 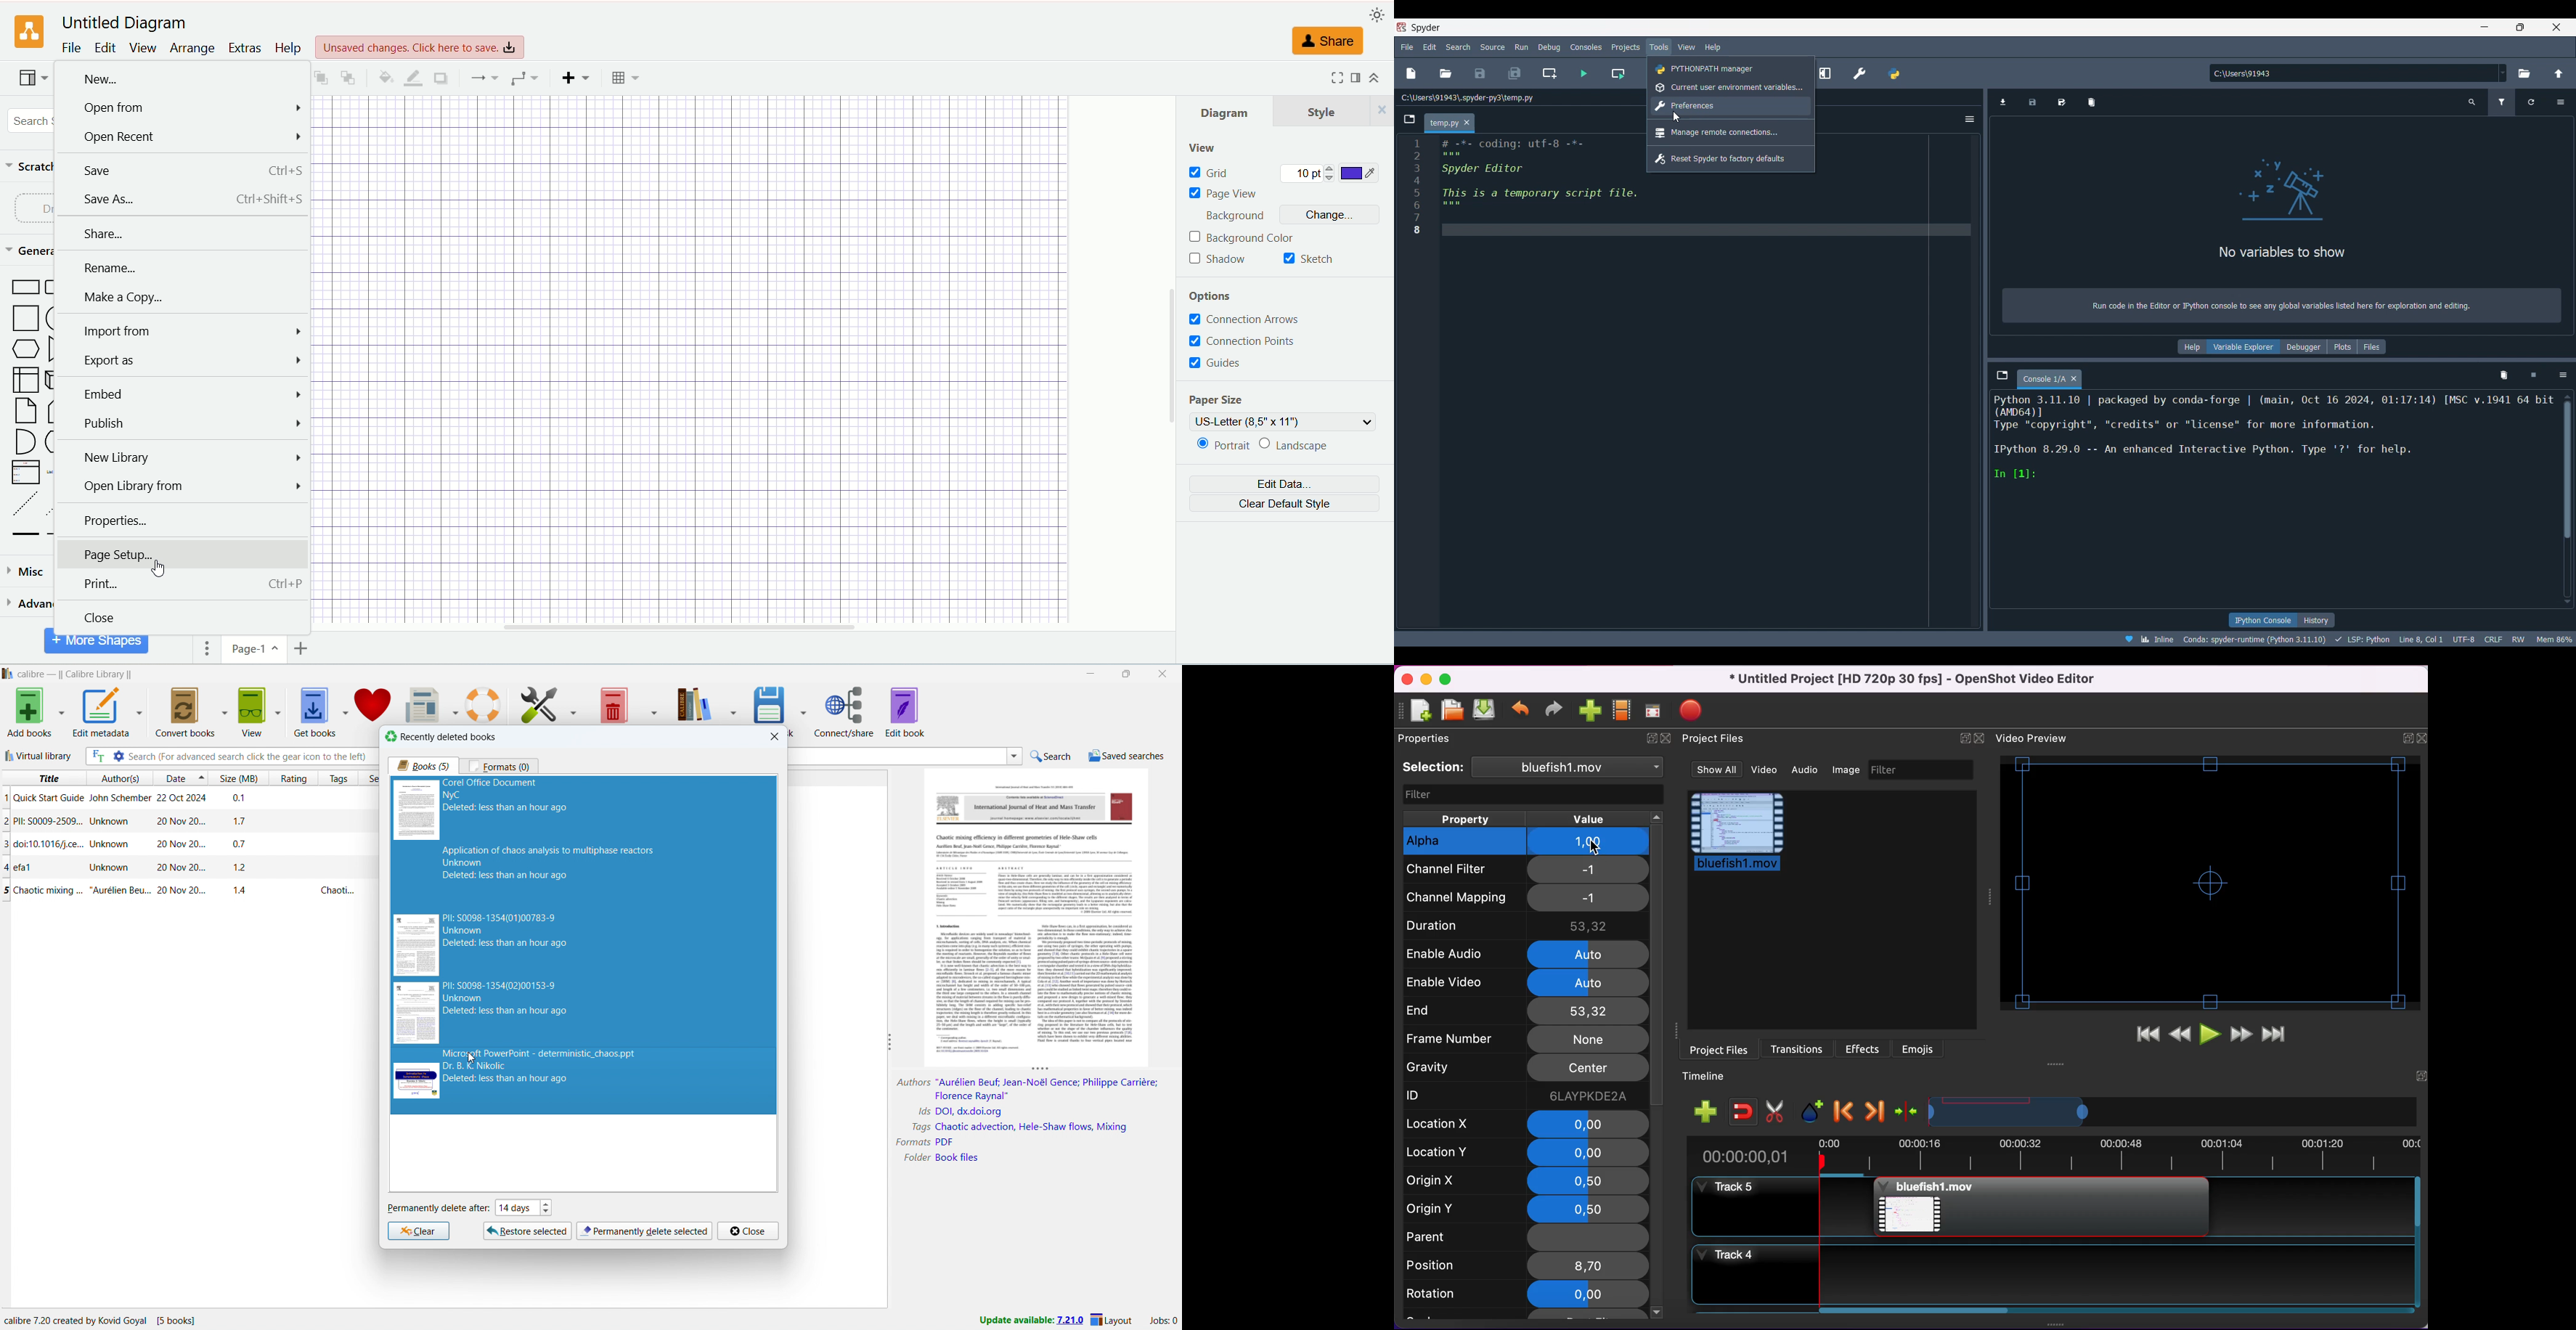 What do you see at coordinates (315, 712) in the screenshot?
I see `get books` at bounding box center [315, 712].